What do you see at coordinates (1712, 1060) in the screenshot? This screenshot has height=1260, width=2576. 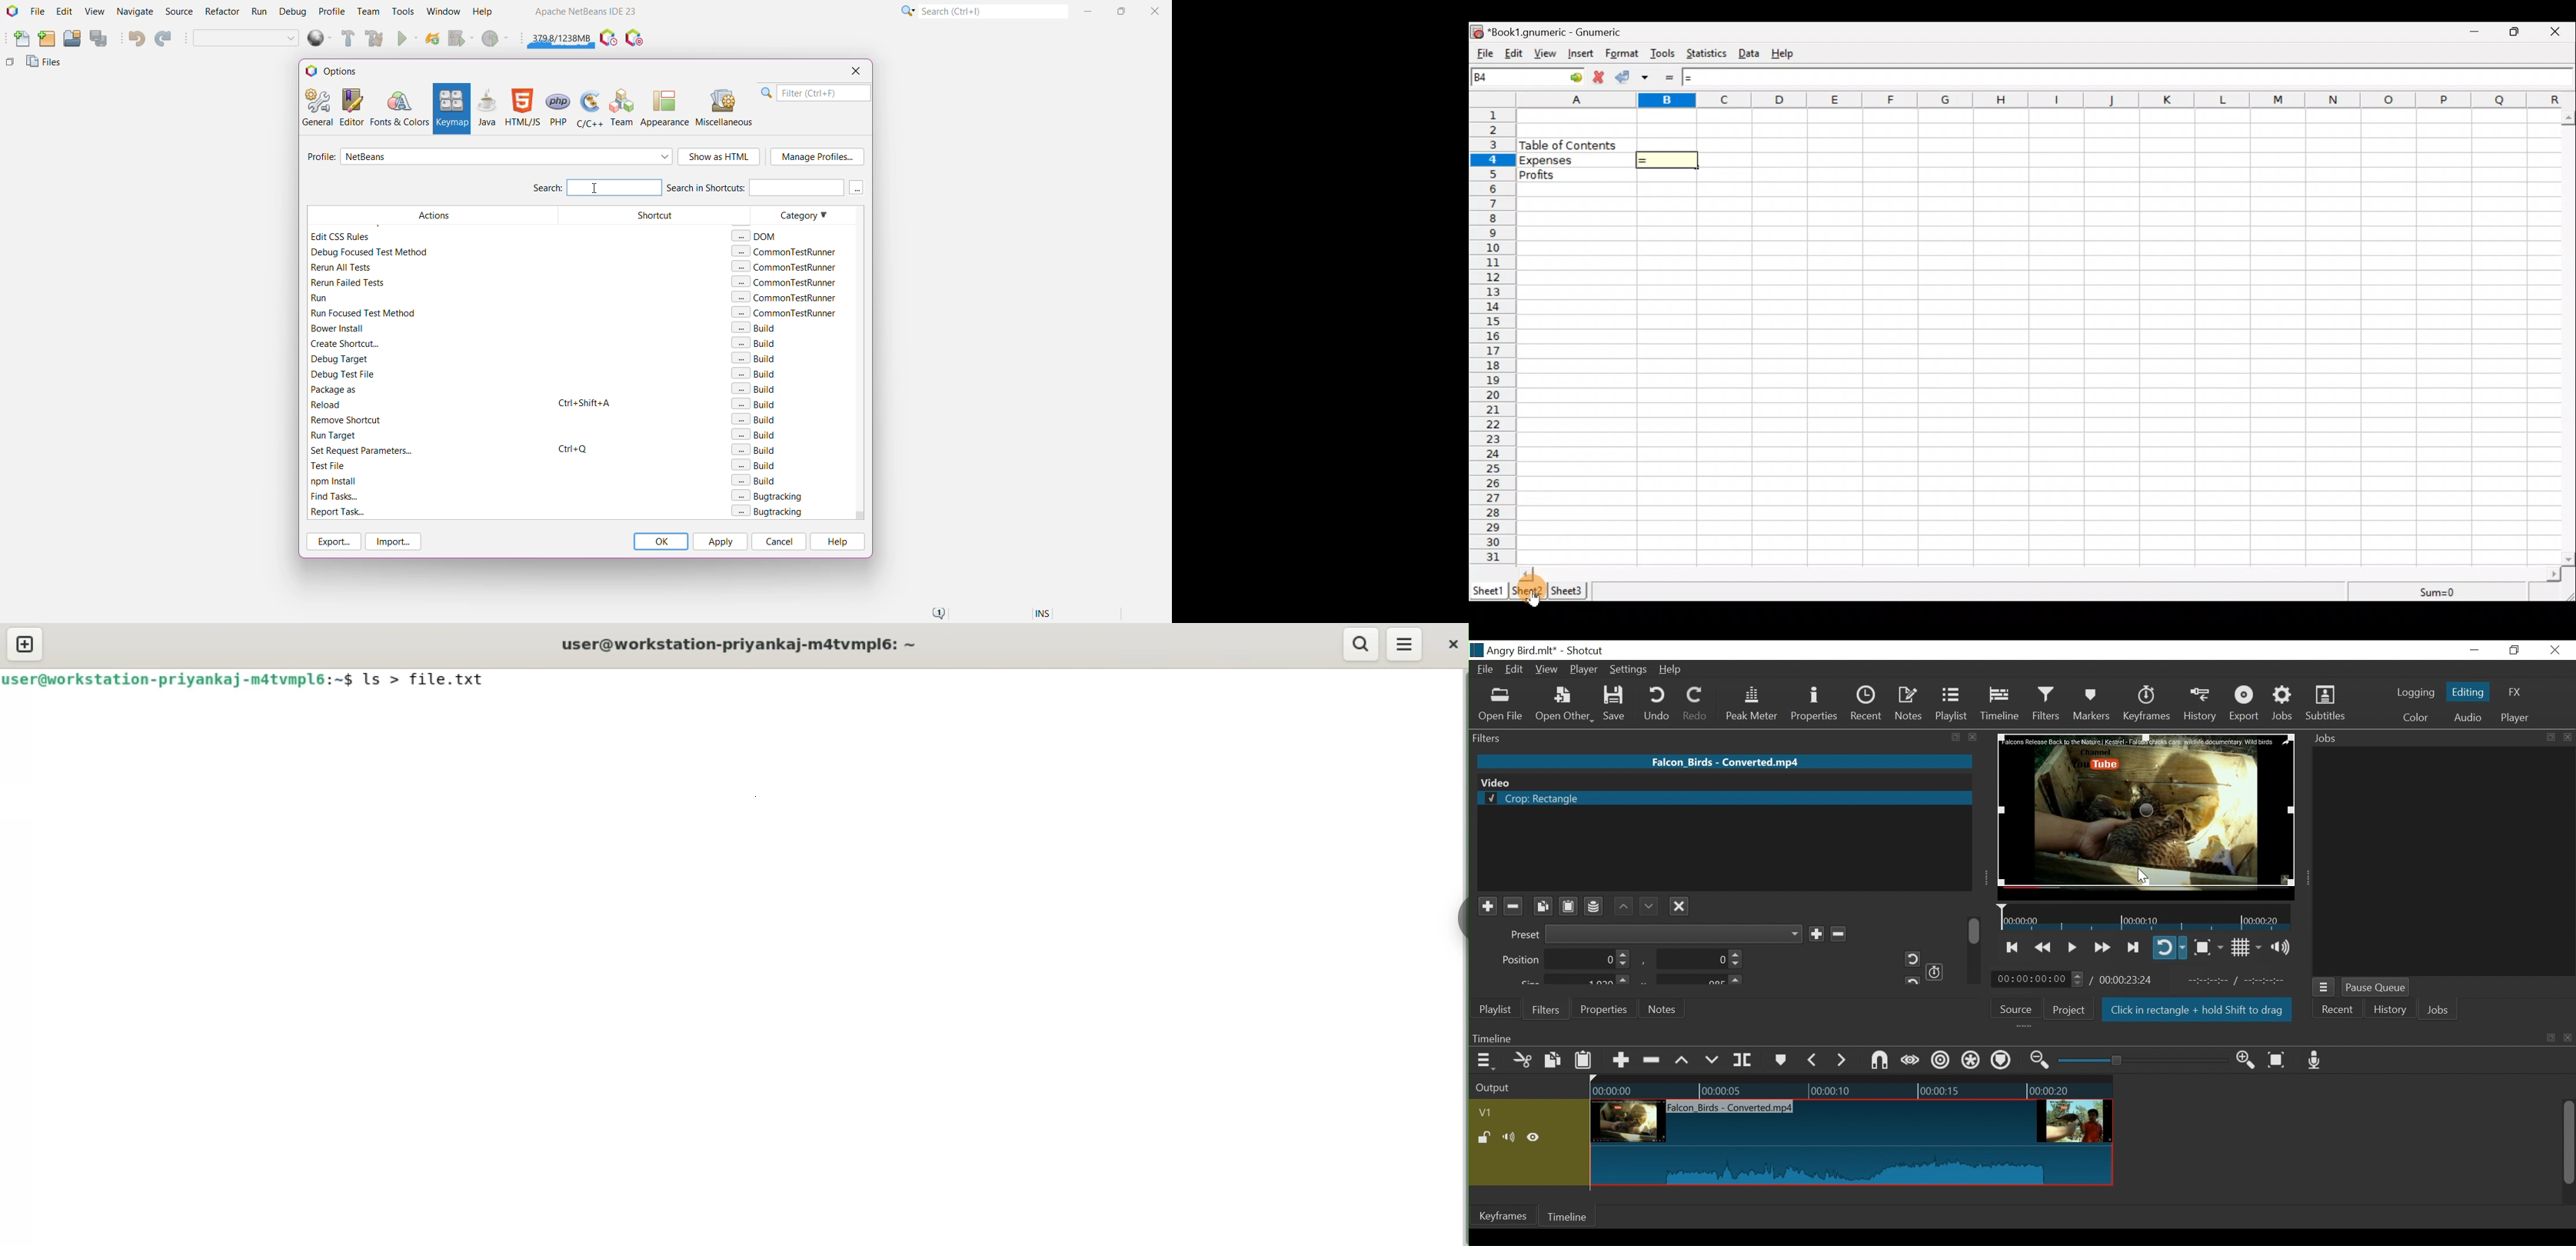 I see `Overwrite` at bounding box center [1712, 1060].